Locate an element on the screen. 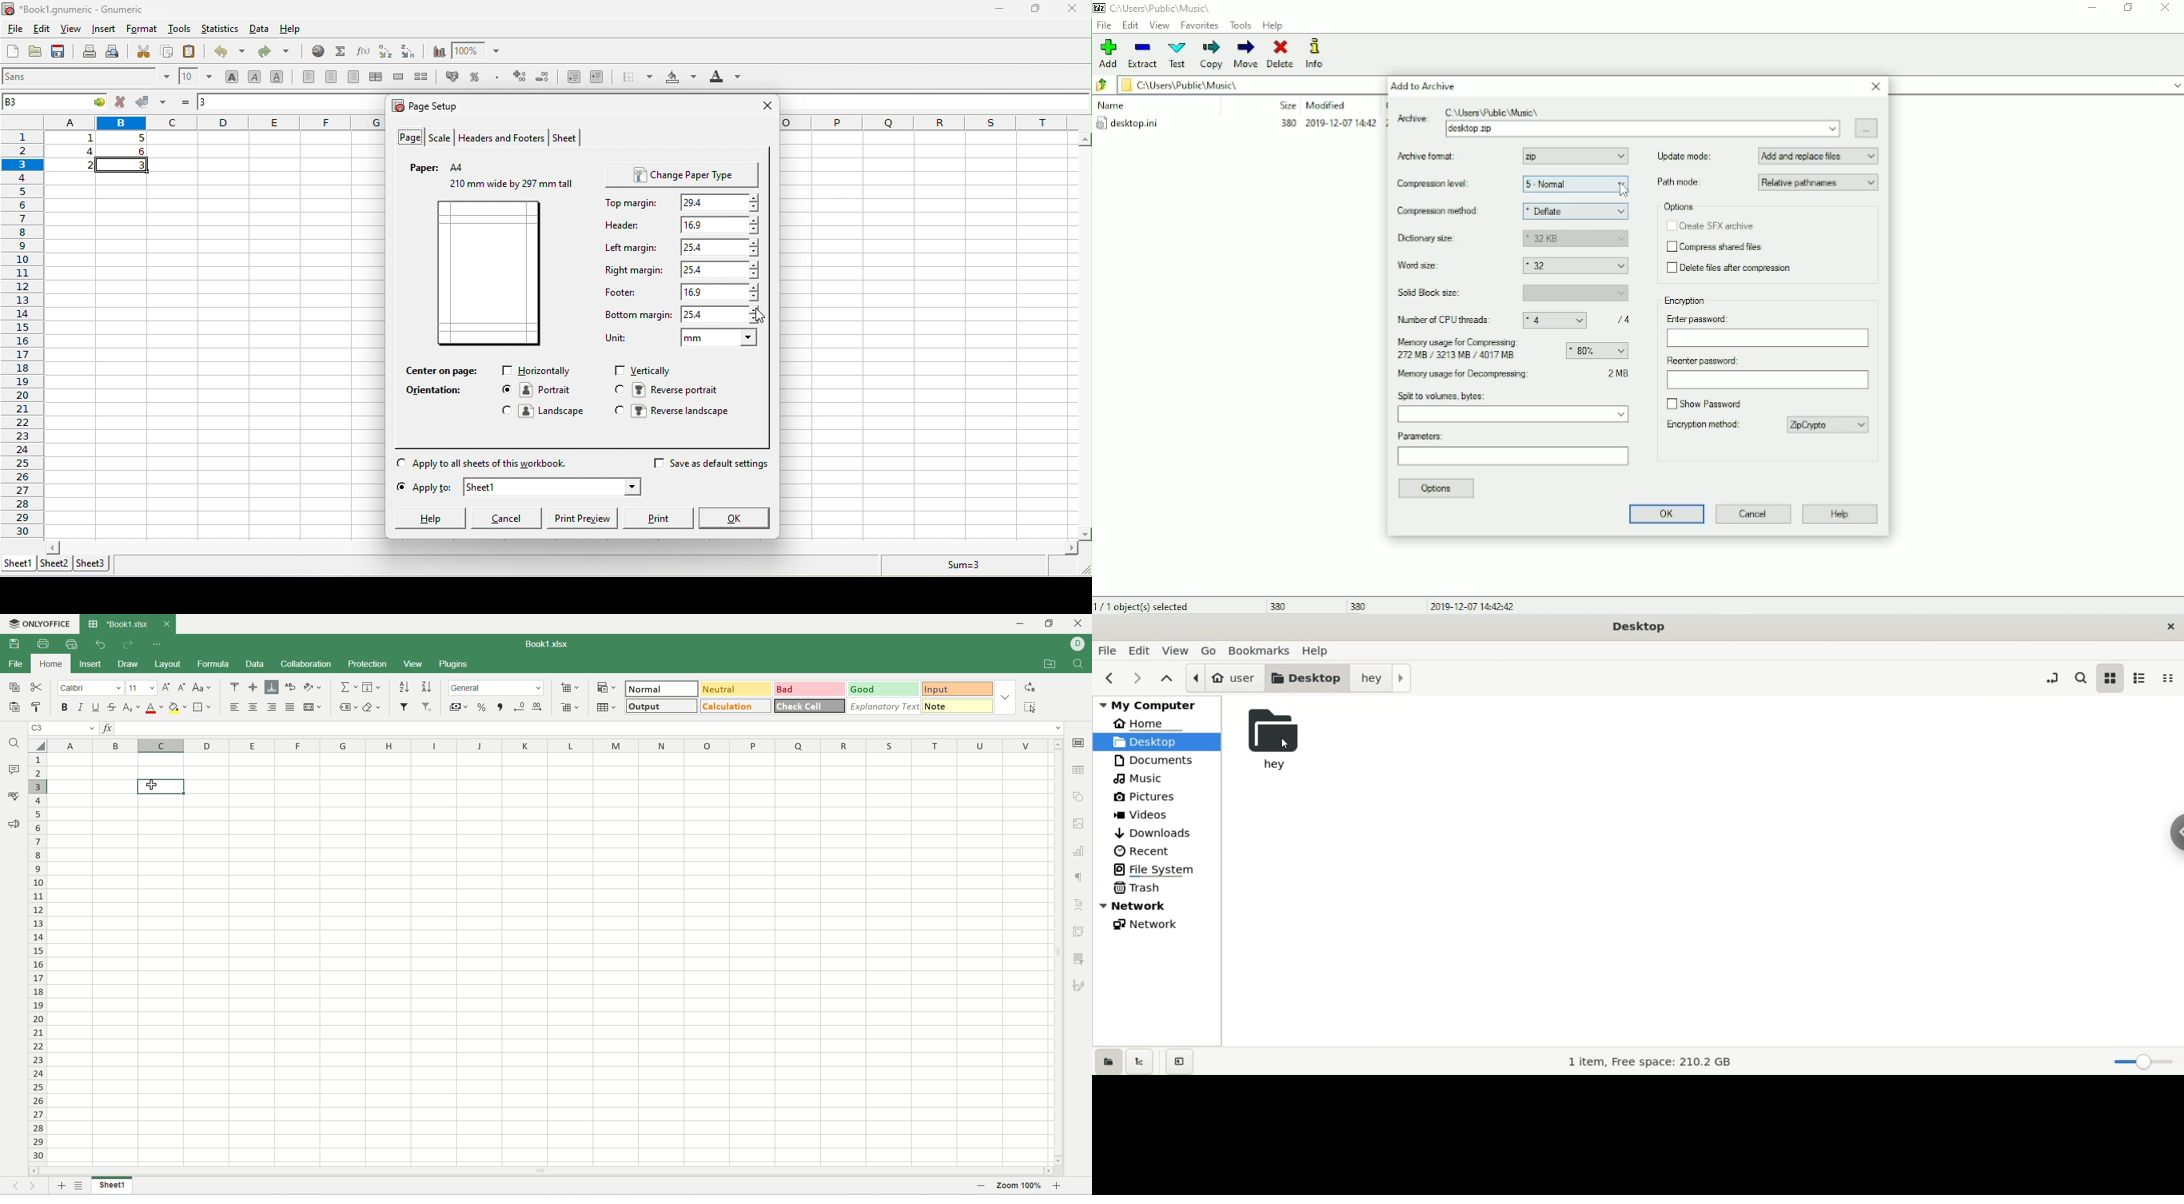 This screenshot has width=2184, height=1204. pivot settings is located at coordinates (1081, 930).